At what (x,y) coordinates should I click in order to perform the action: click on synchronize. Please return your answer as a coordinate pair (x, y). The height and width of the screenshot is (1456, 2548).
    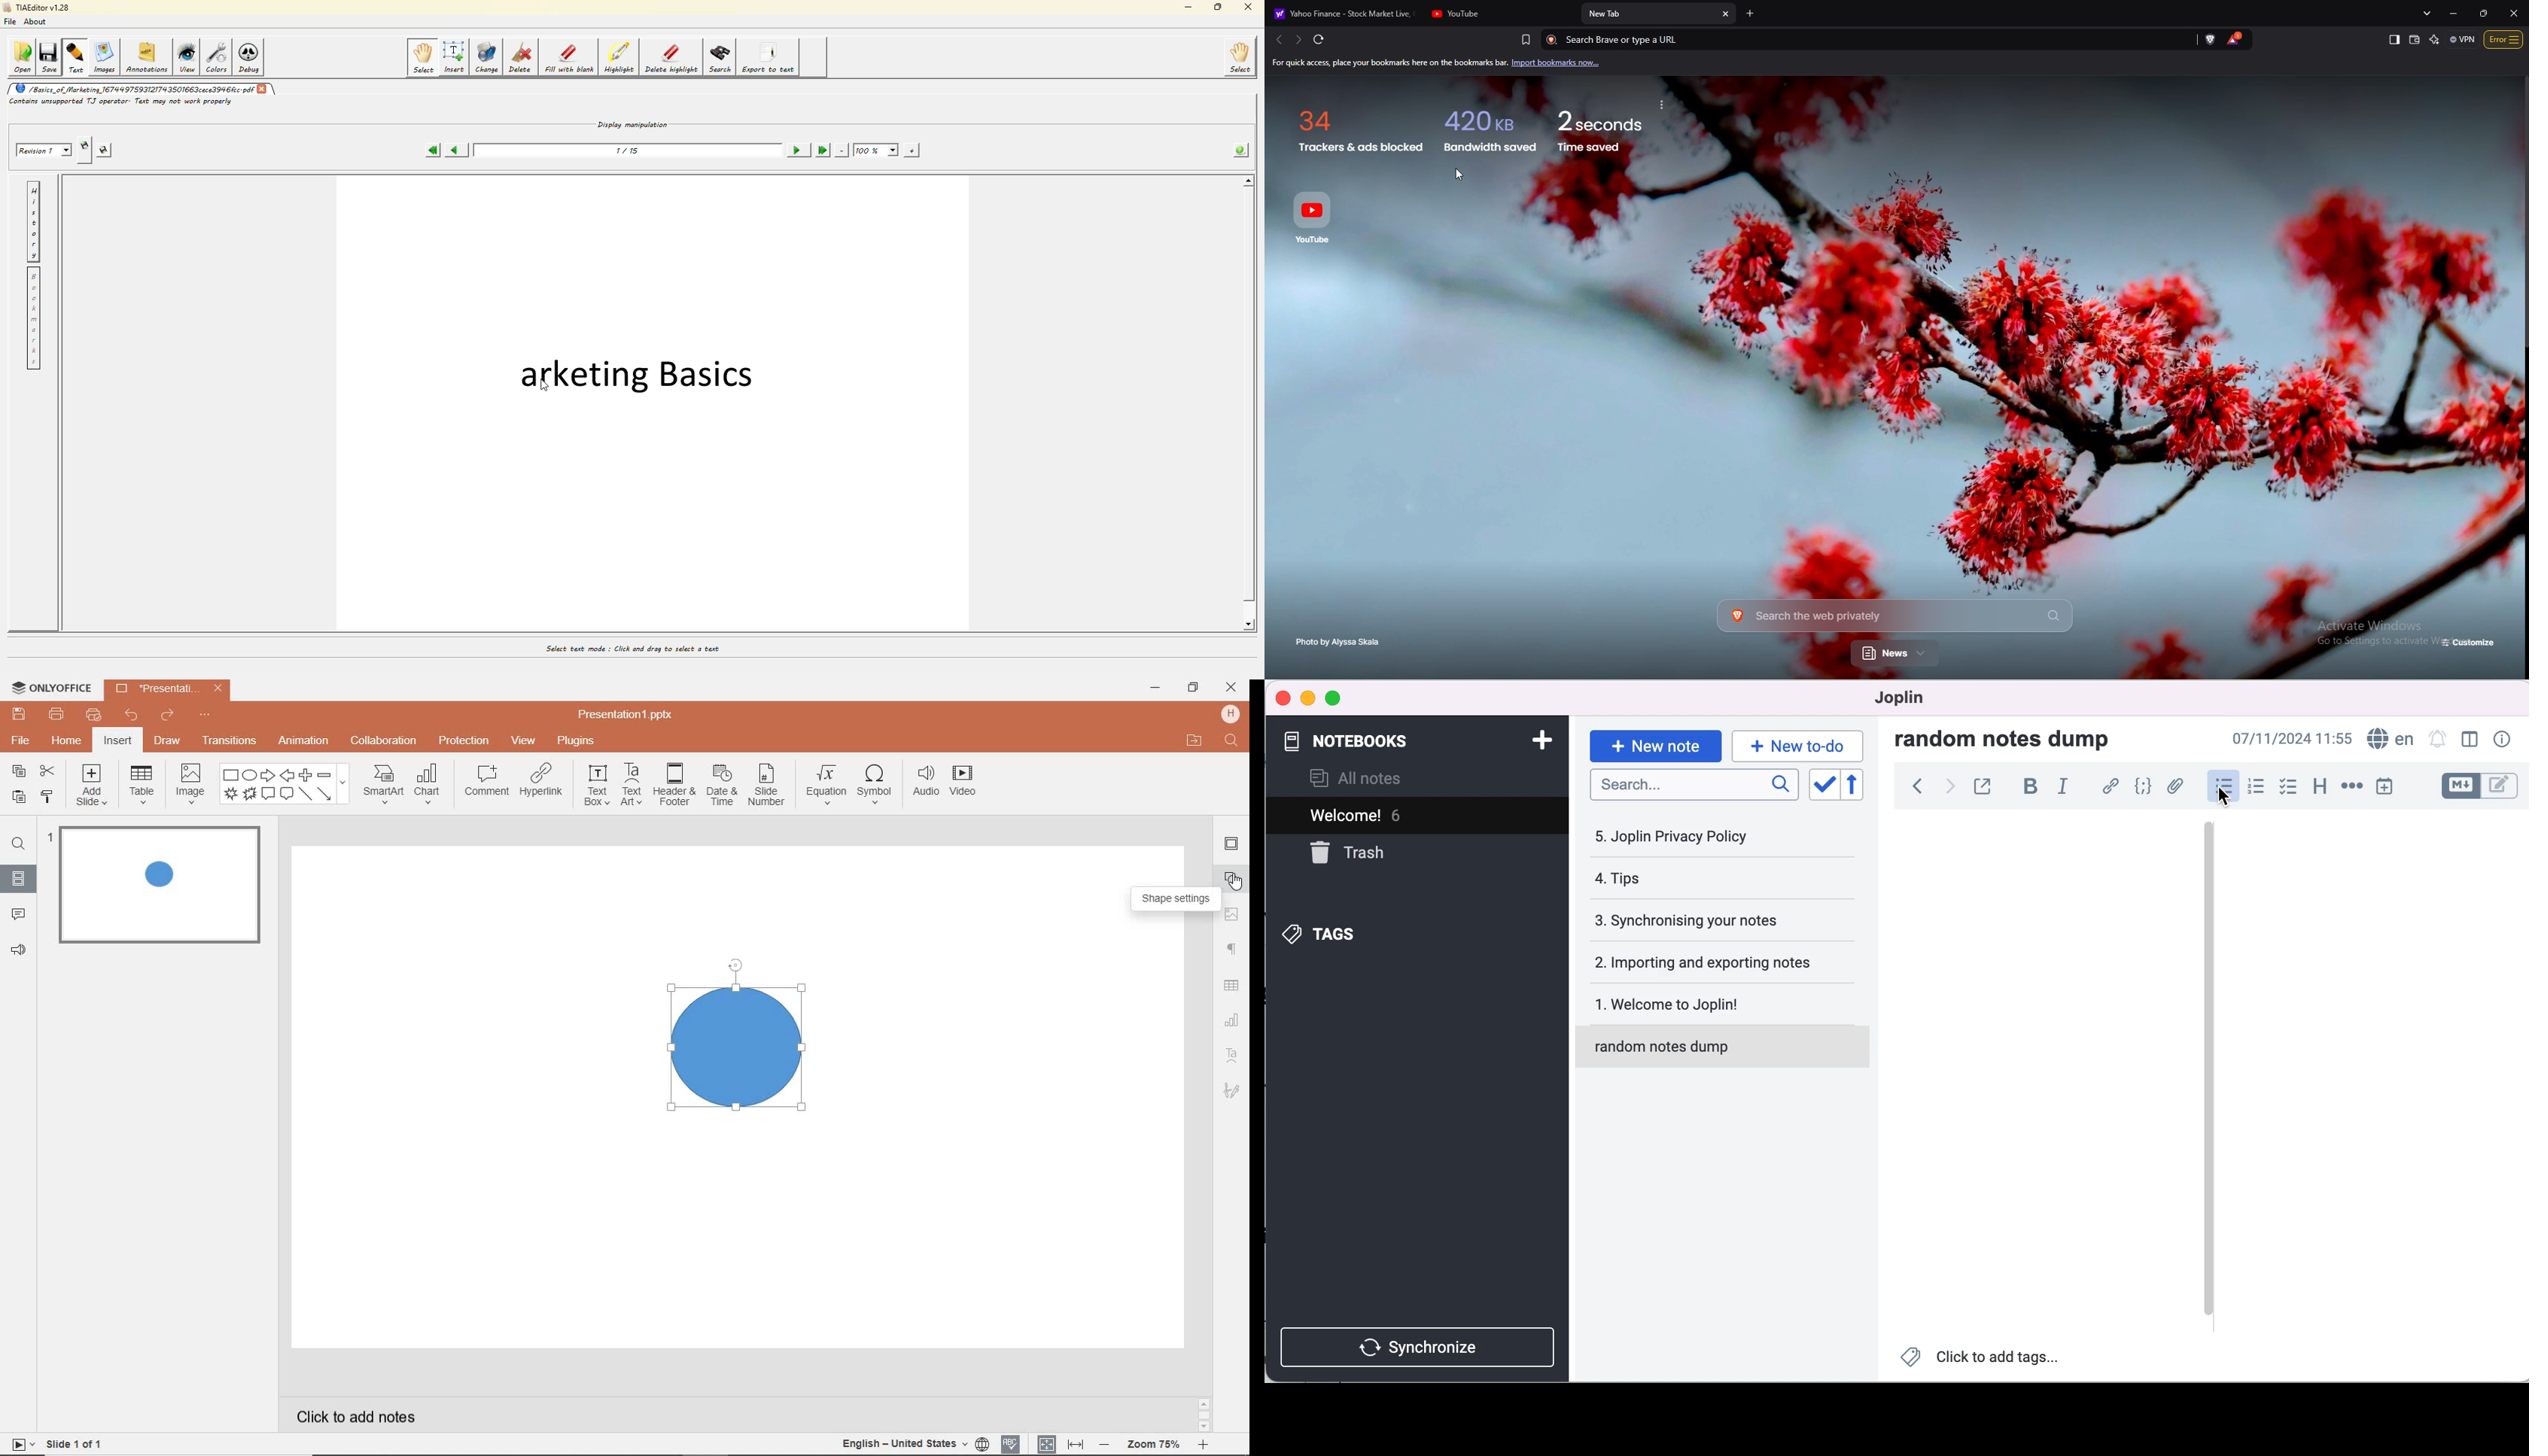
    Looking at the image, I should click on (1420, 1344).